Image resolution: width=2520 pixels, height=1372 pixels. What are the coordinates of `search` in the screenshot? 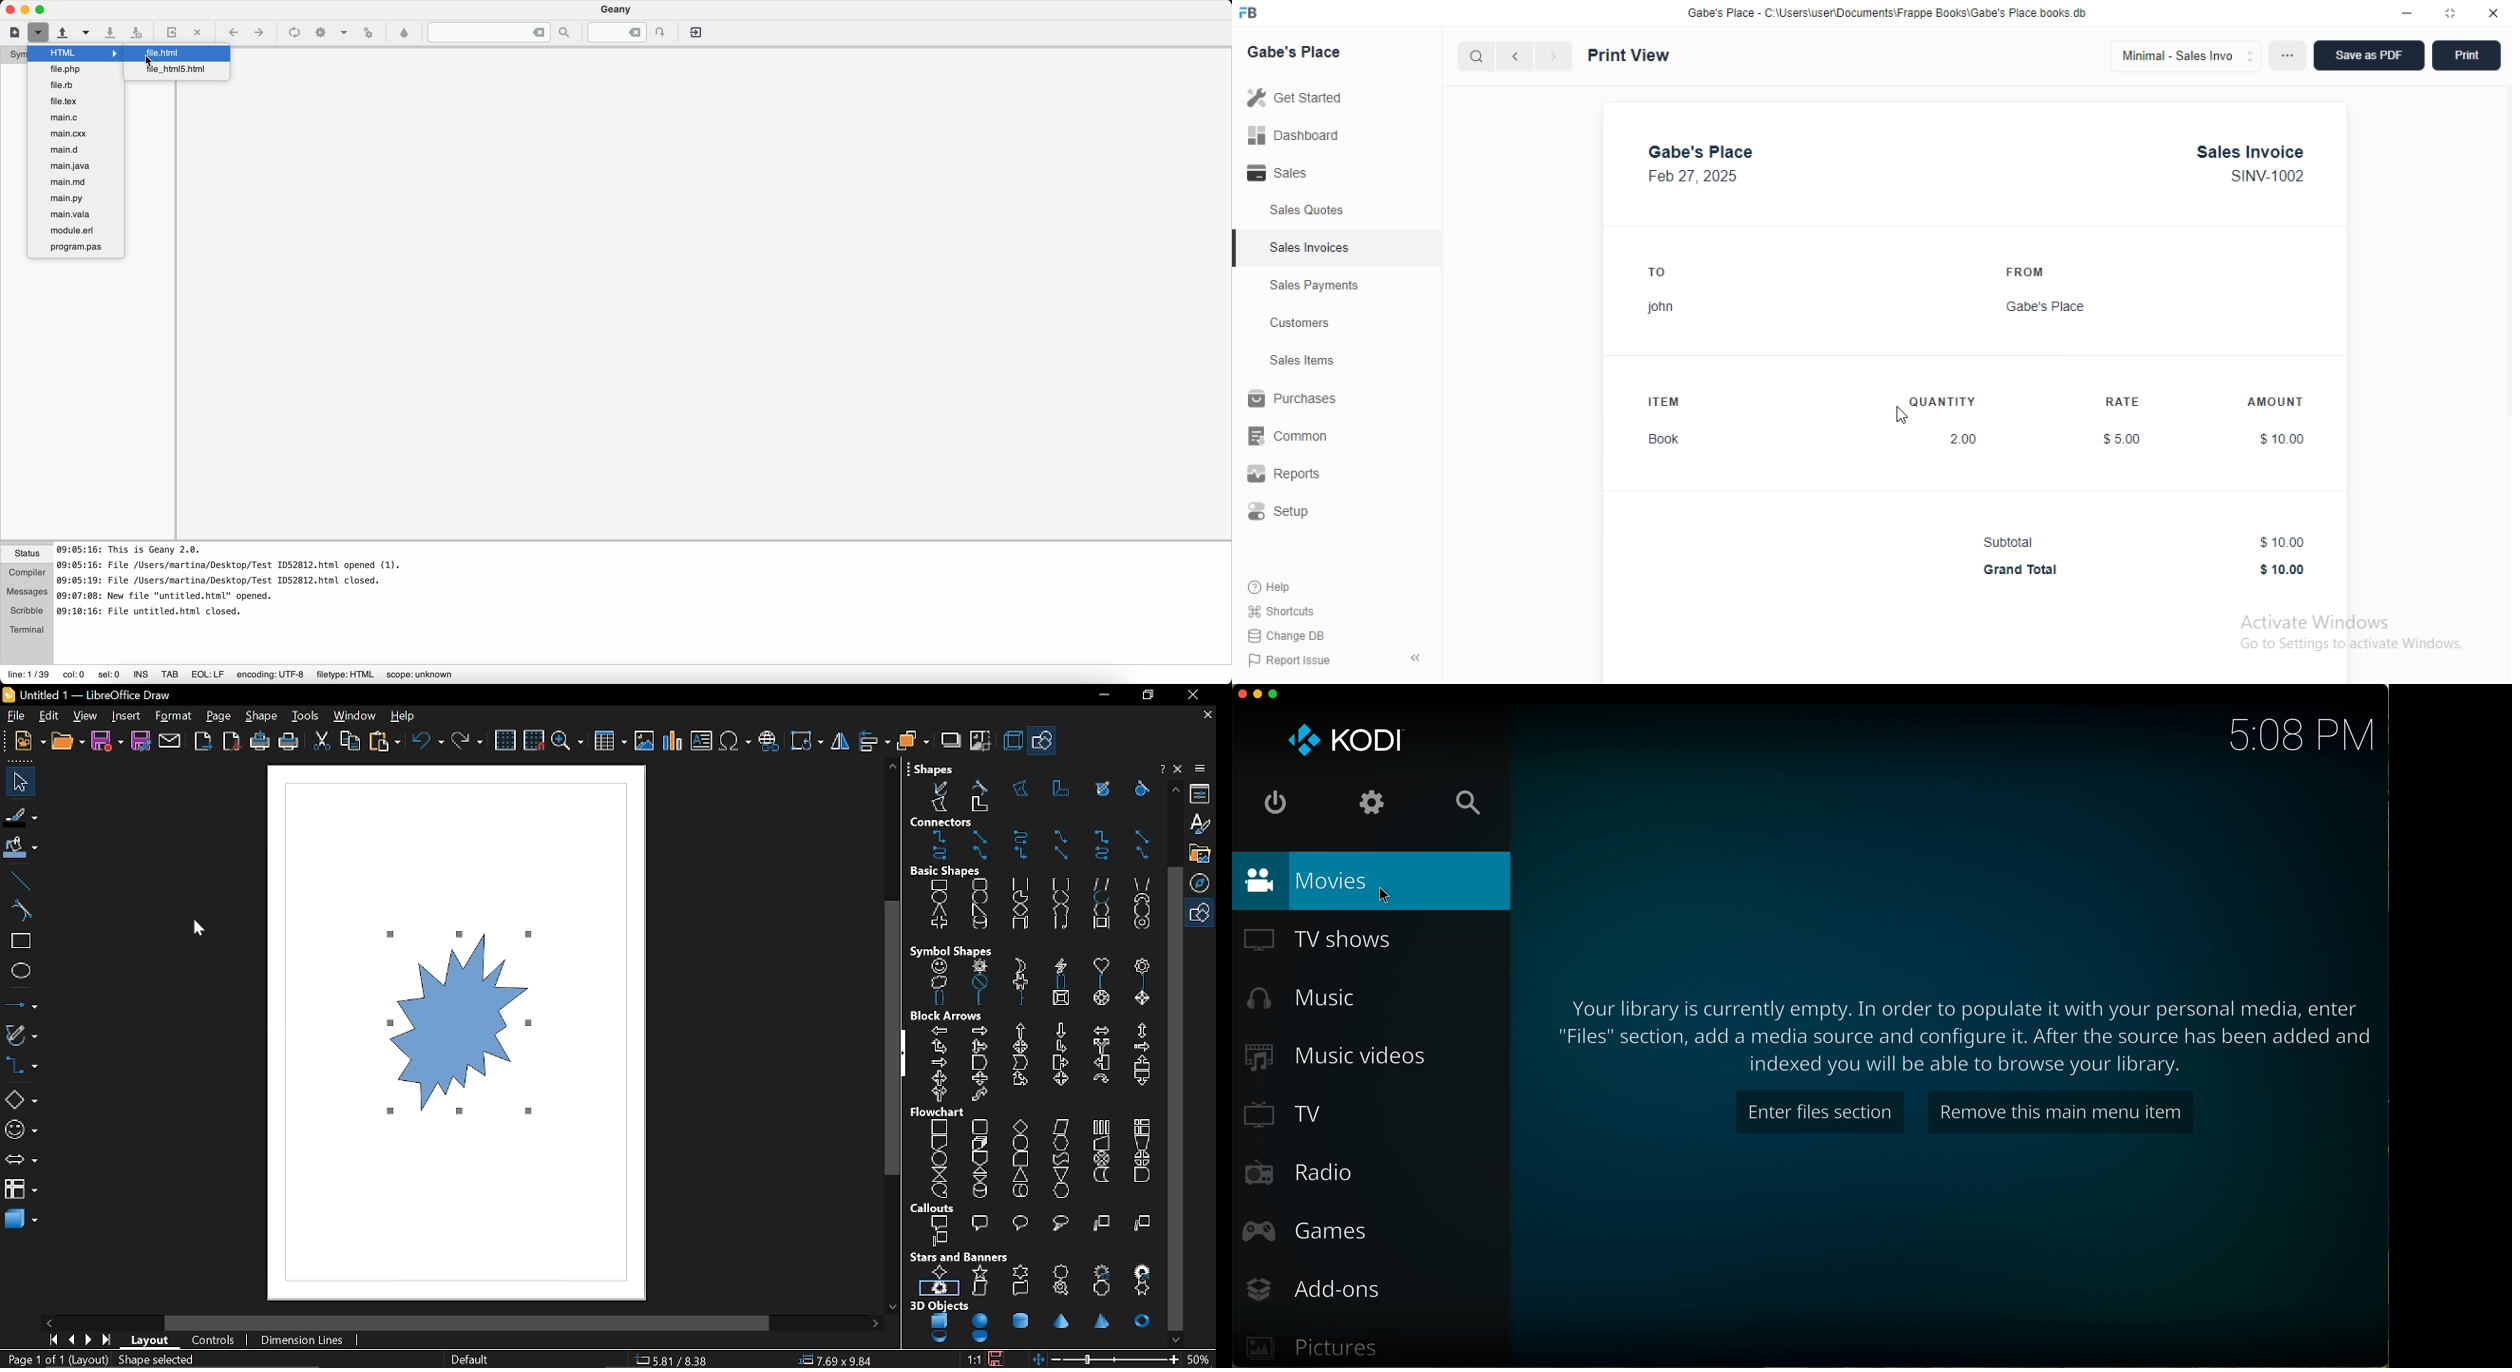 It's located at (1476, 56).